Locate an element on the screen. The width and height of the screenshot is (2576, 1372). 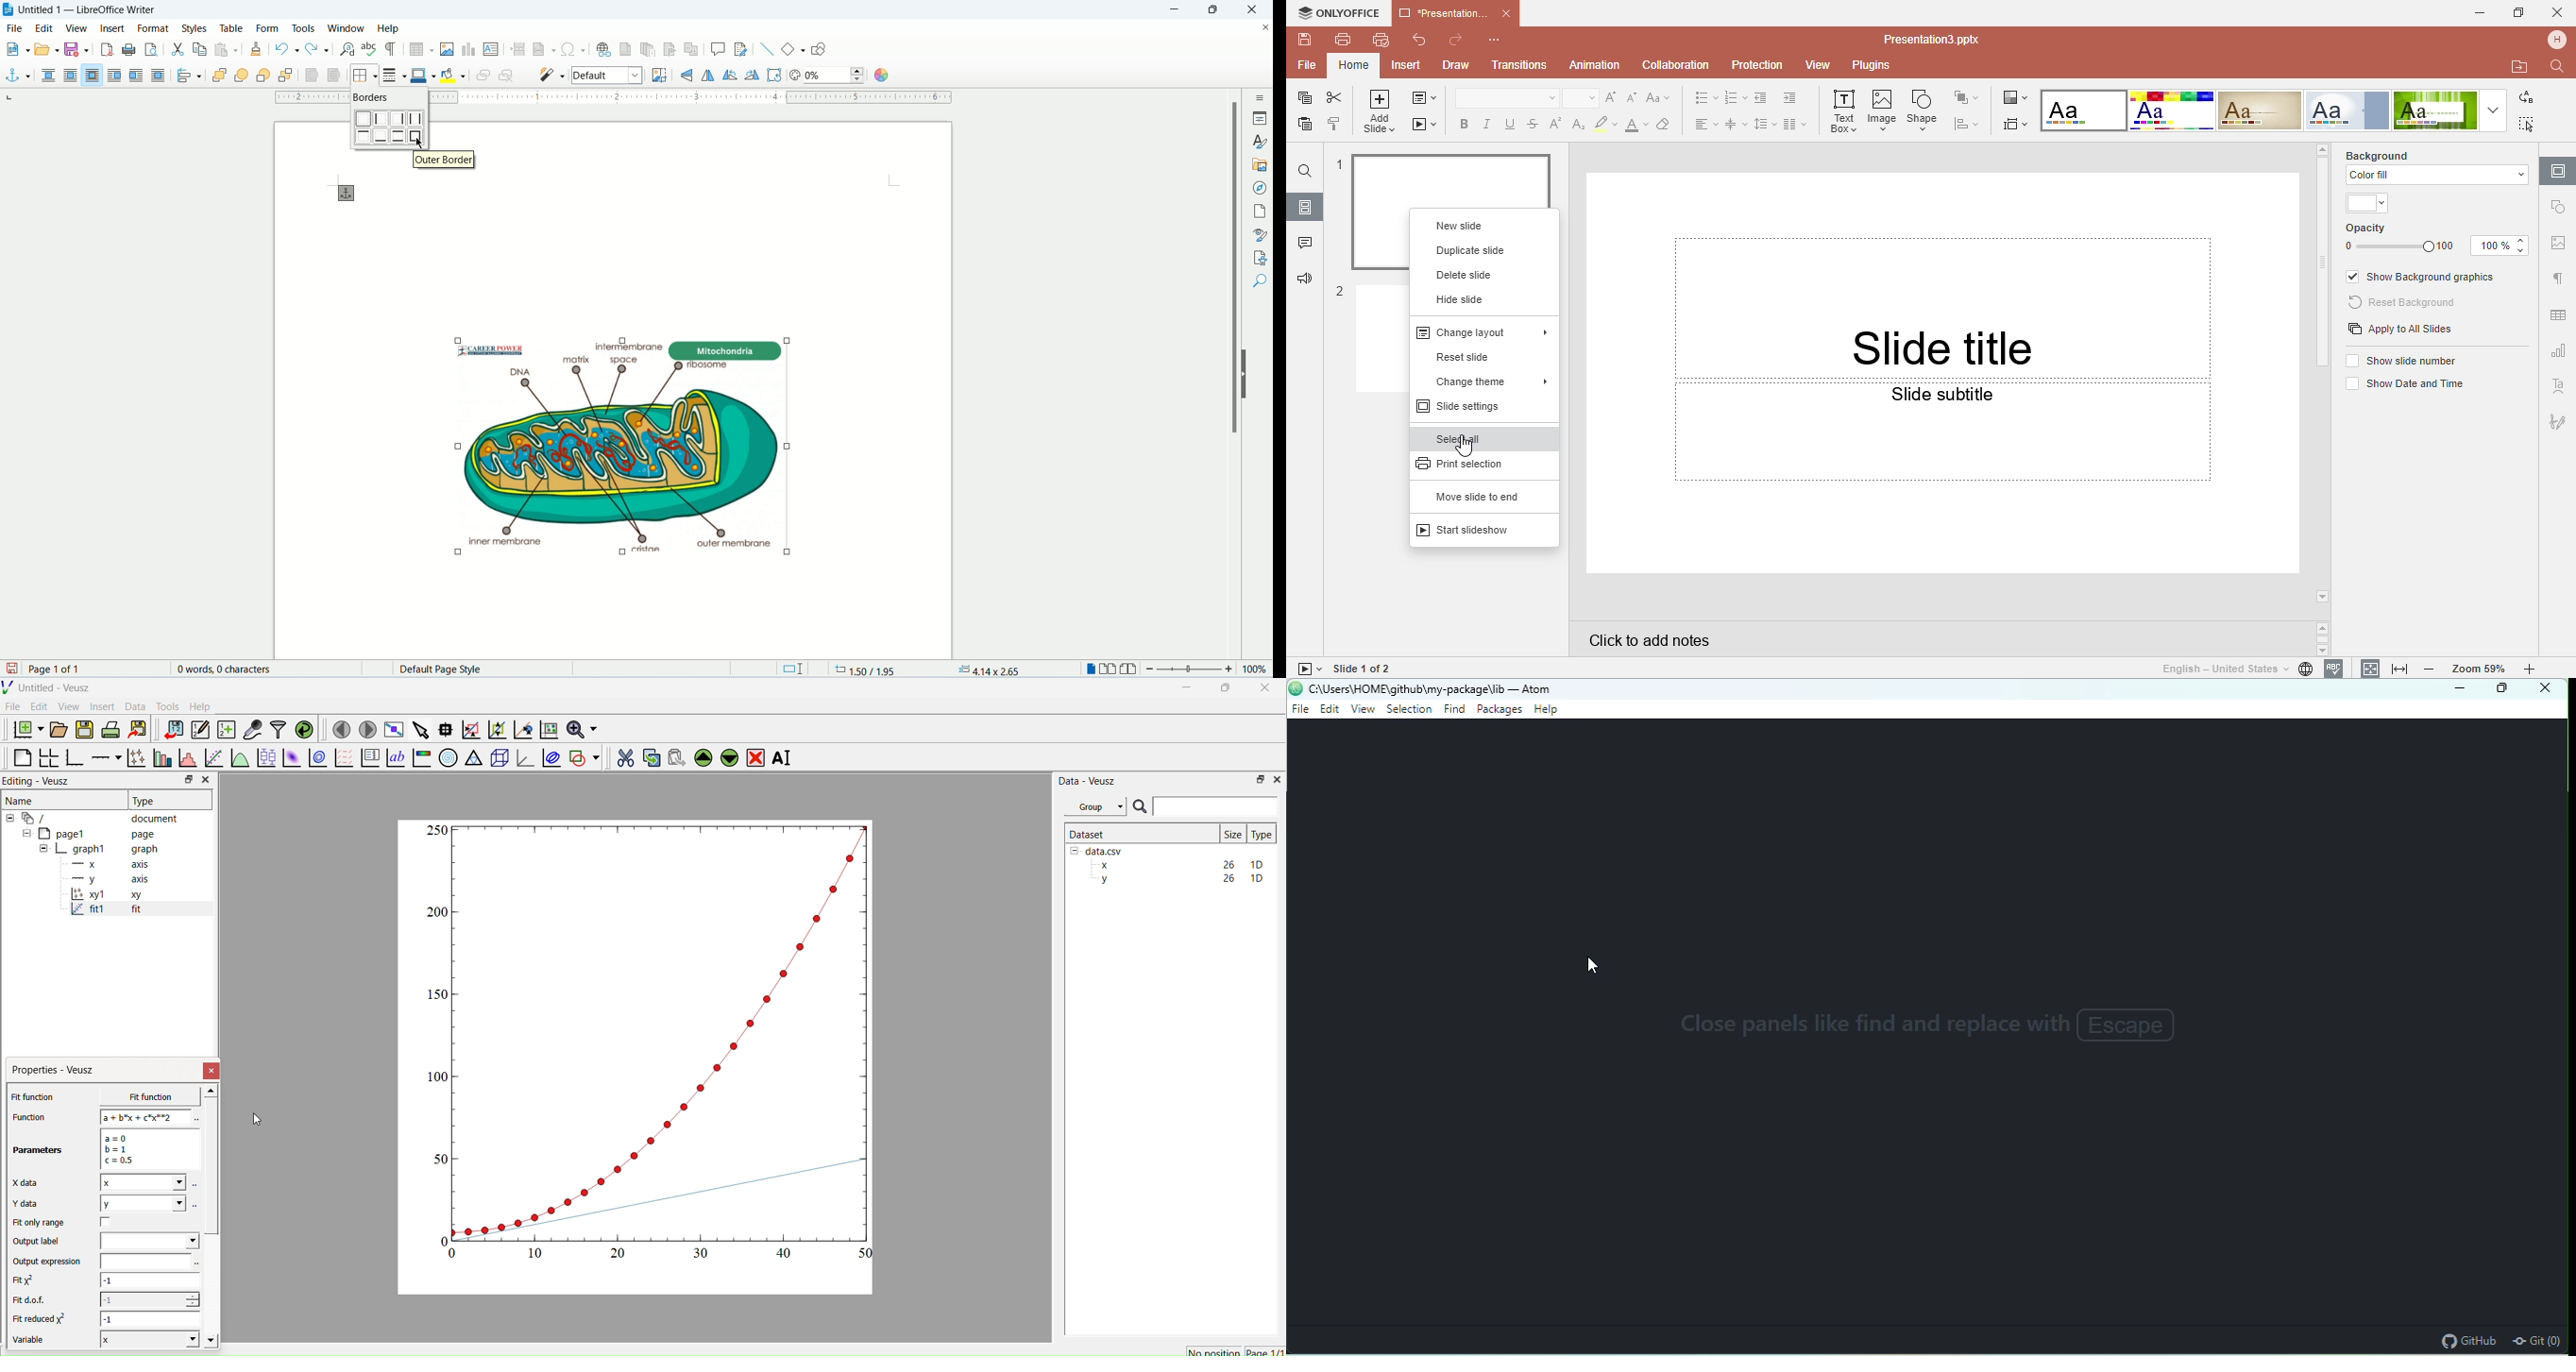
Hide slide is located at coordinates (1460, 298).